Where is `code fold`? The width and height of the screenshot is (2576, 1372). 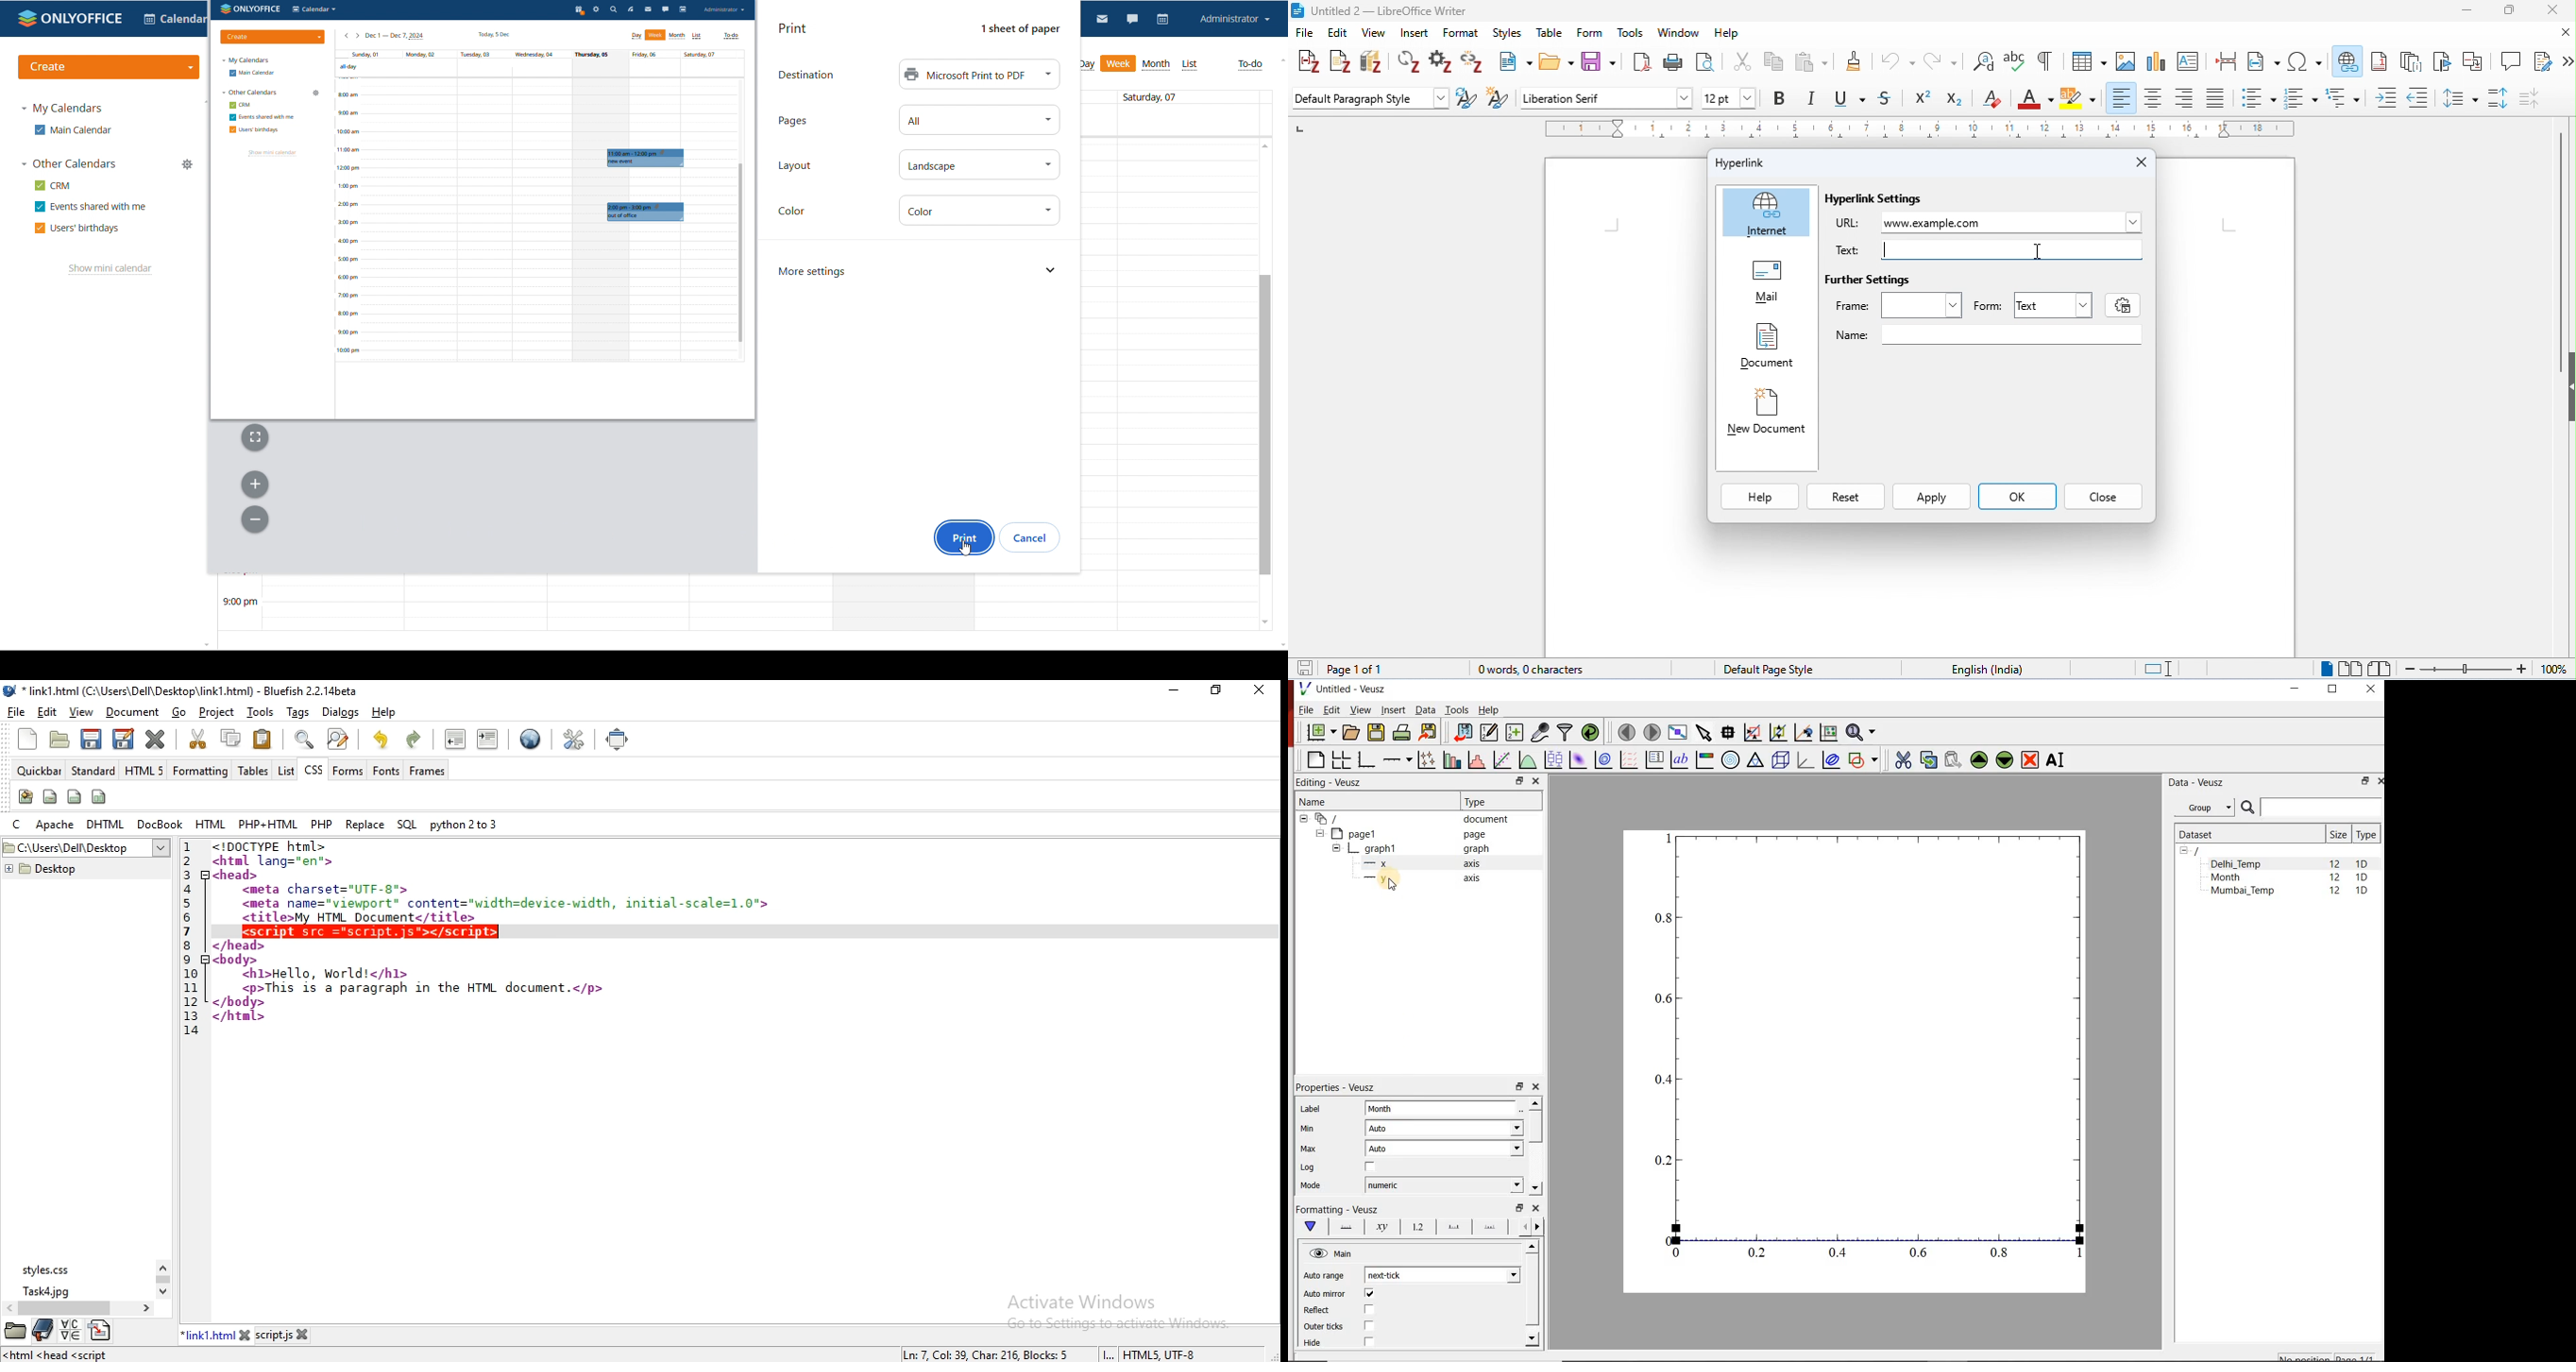
code fold is located at coordinates (207, 875).